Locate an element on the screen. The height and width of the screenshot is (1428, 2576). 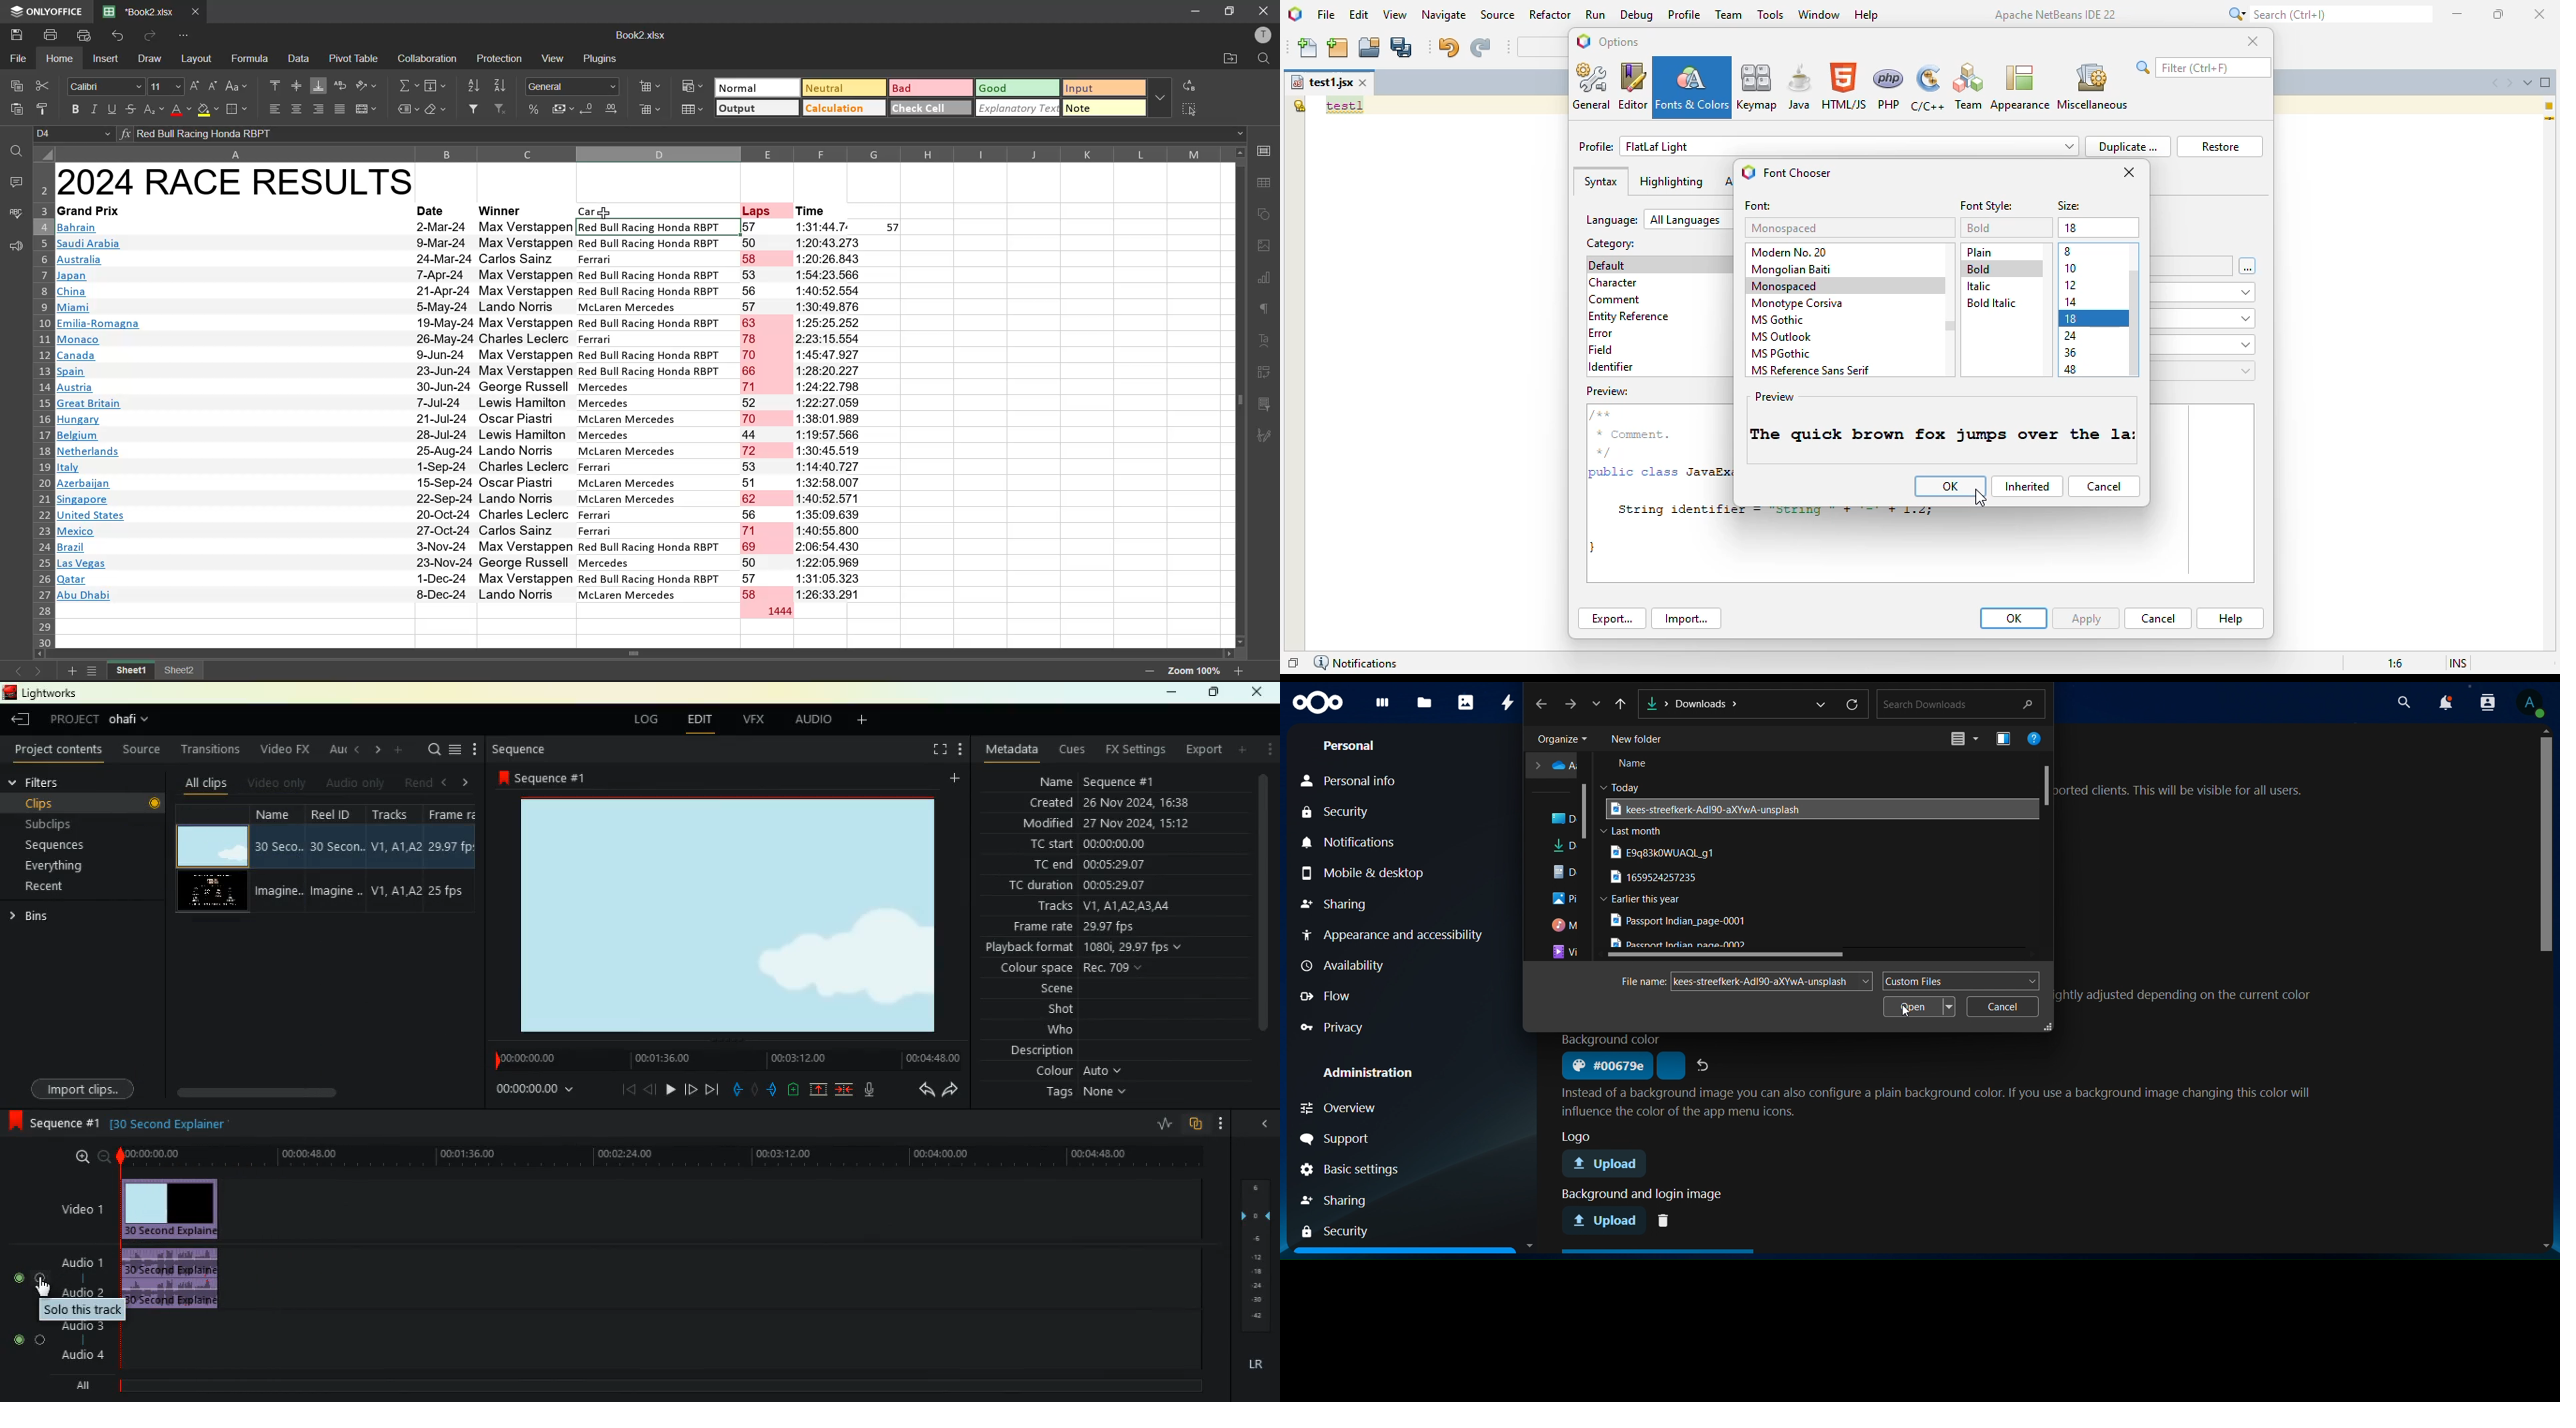
audio 4 is located at coordinates (80, 1356).